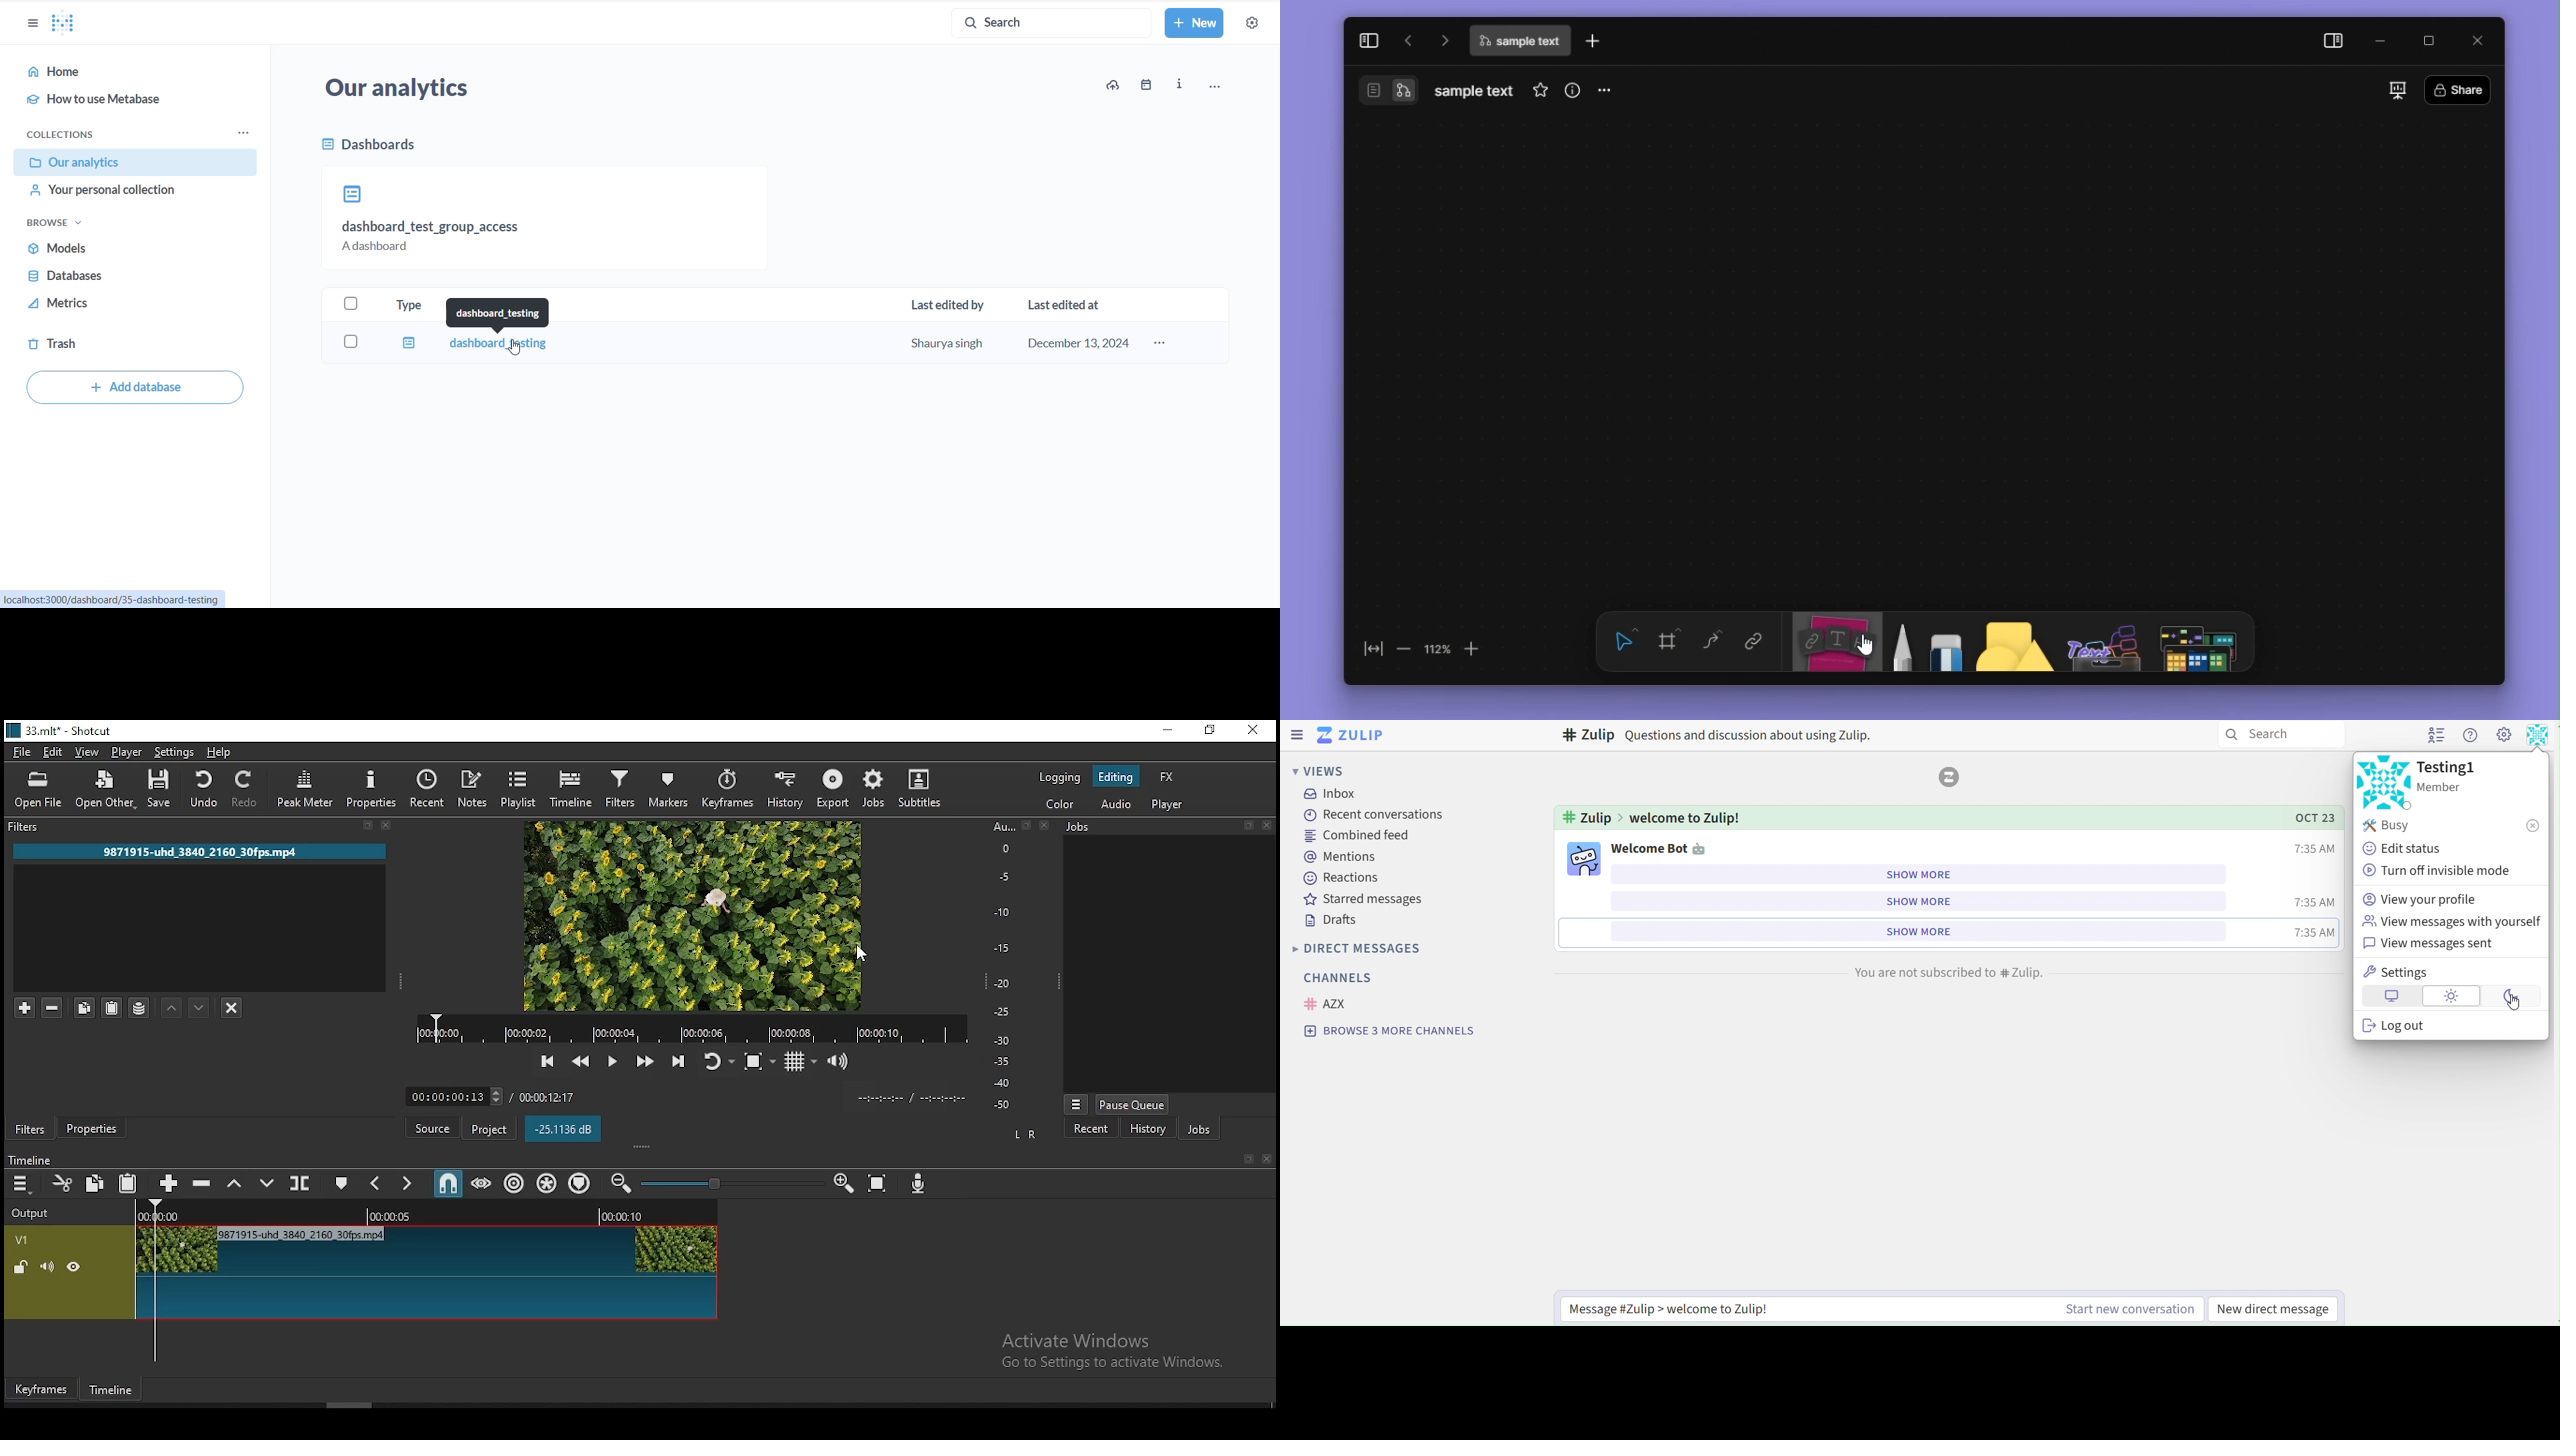 This screenshot has width=2576, height=1456. What do you see at coordinates (97, 1184) in the screenshot?
I see `copy` at bounding box center [97, 1184].